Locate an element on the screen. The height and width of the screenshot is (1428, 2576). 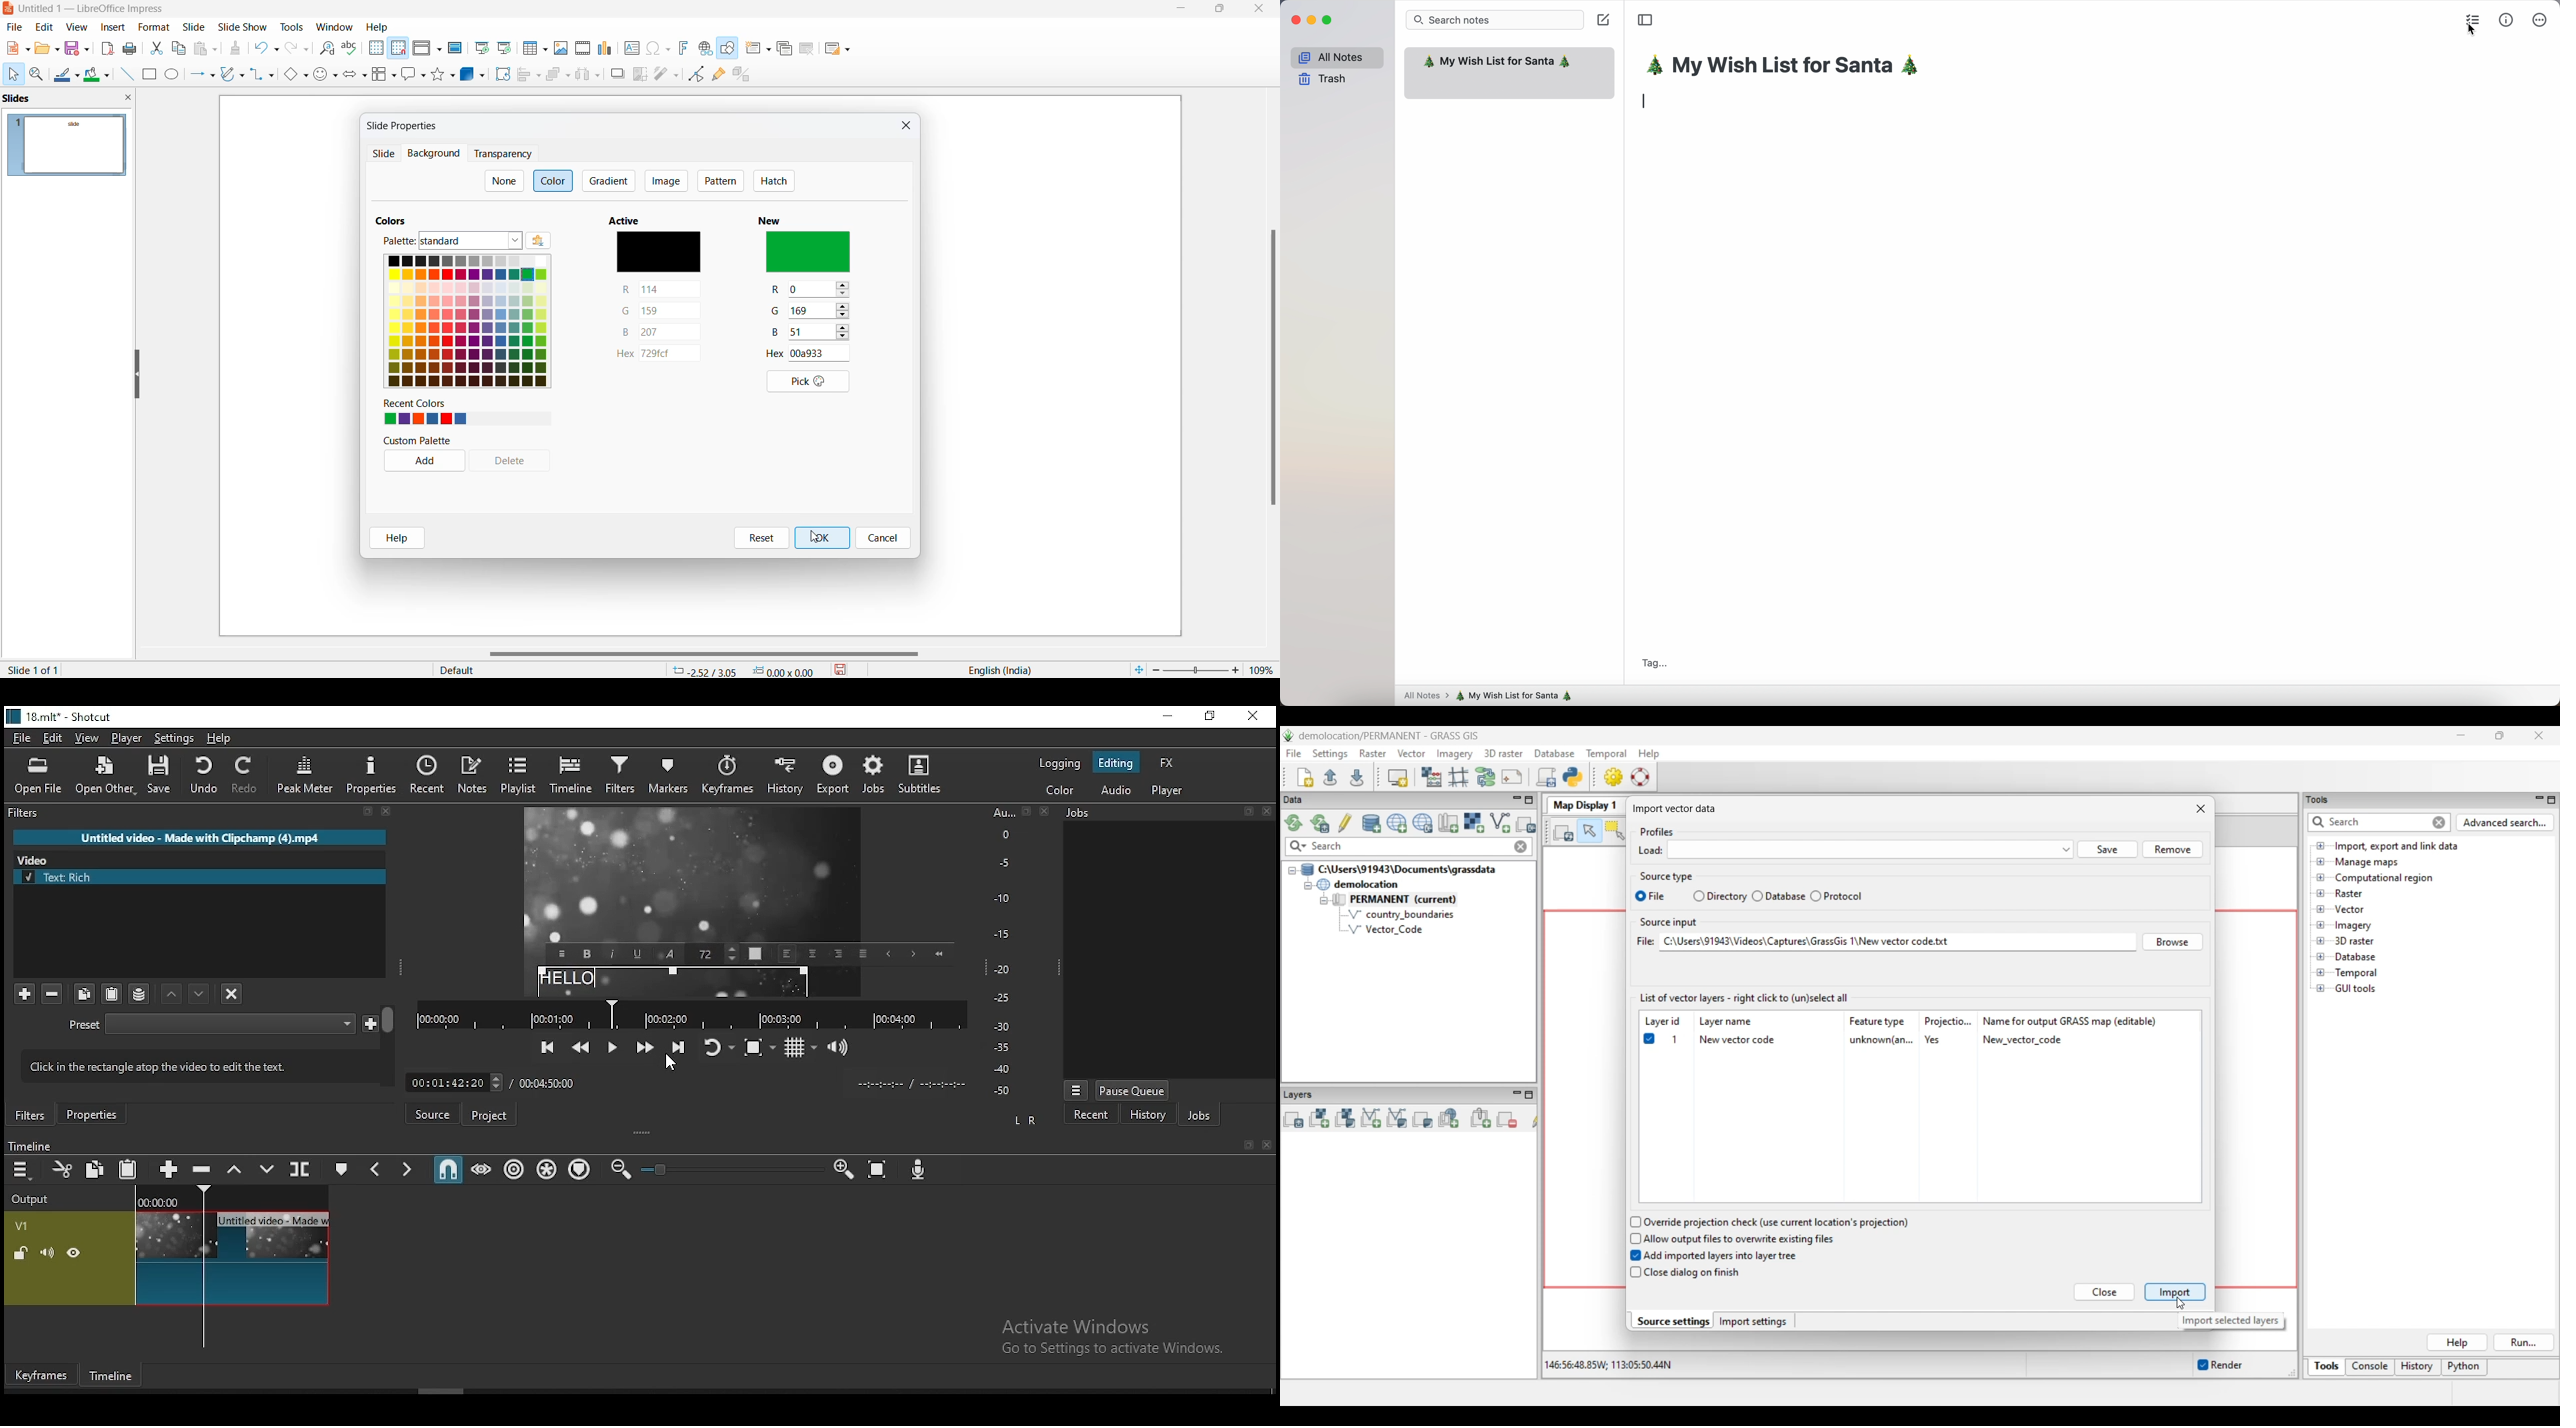
pick is located at coordinates (803, 383).